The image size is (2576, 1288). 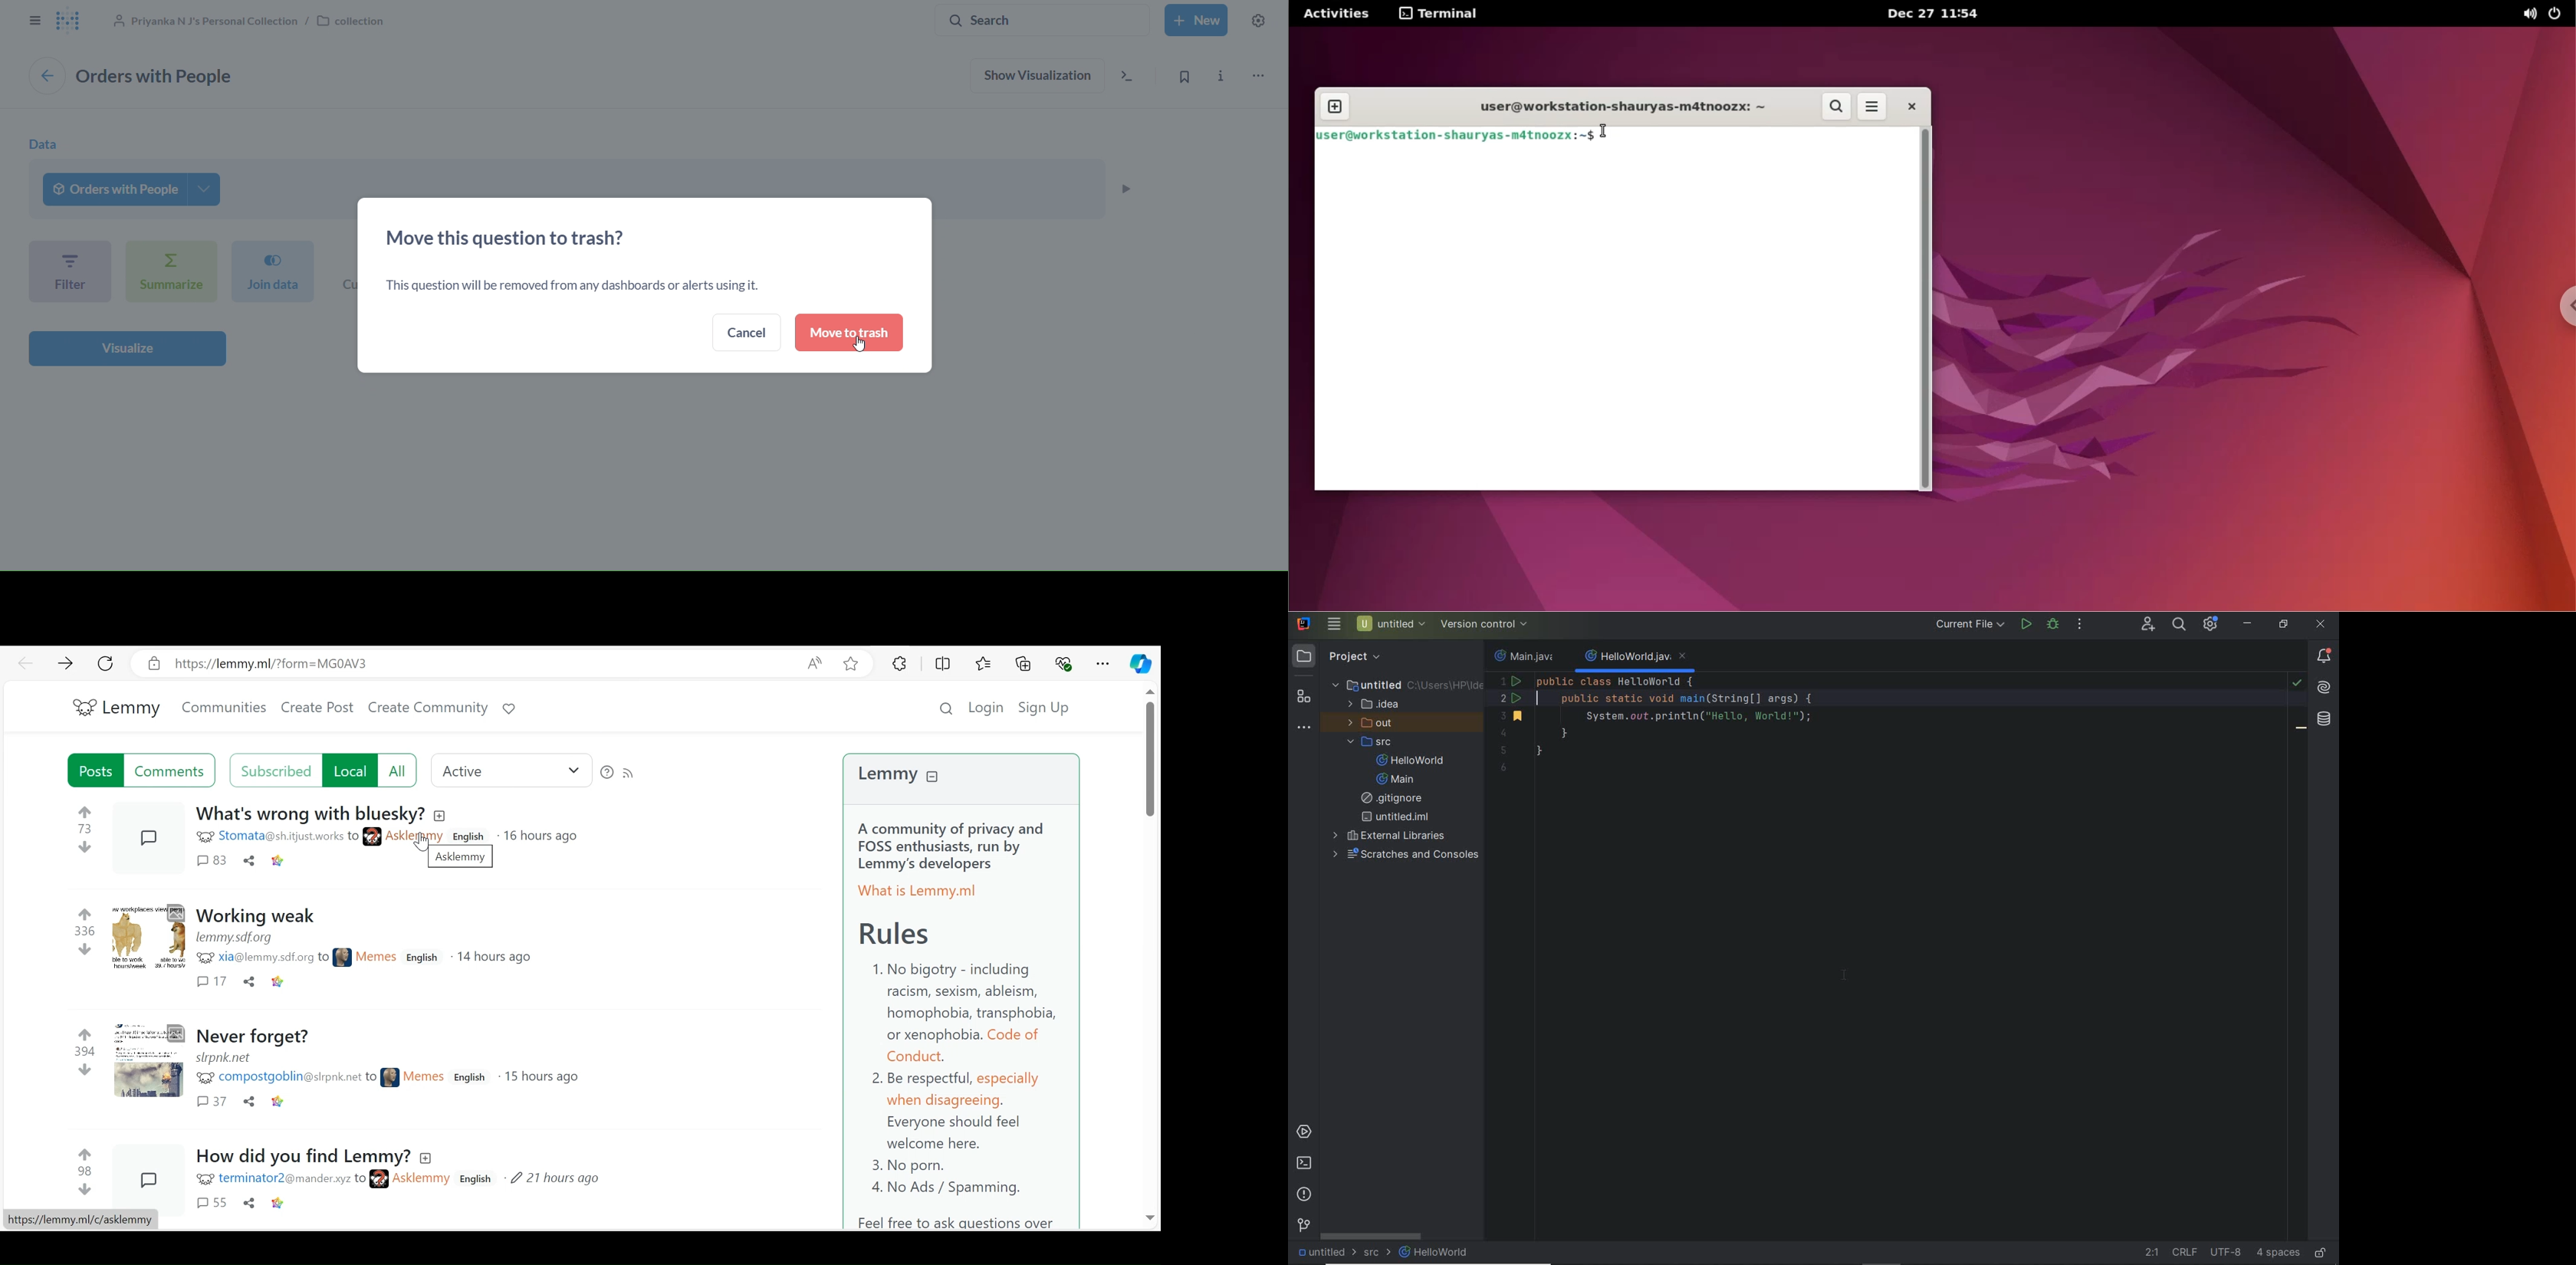 I want to click on Browser essentials, so click(x=1064, y=664).